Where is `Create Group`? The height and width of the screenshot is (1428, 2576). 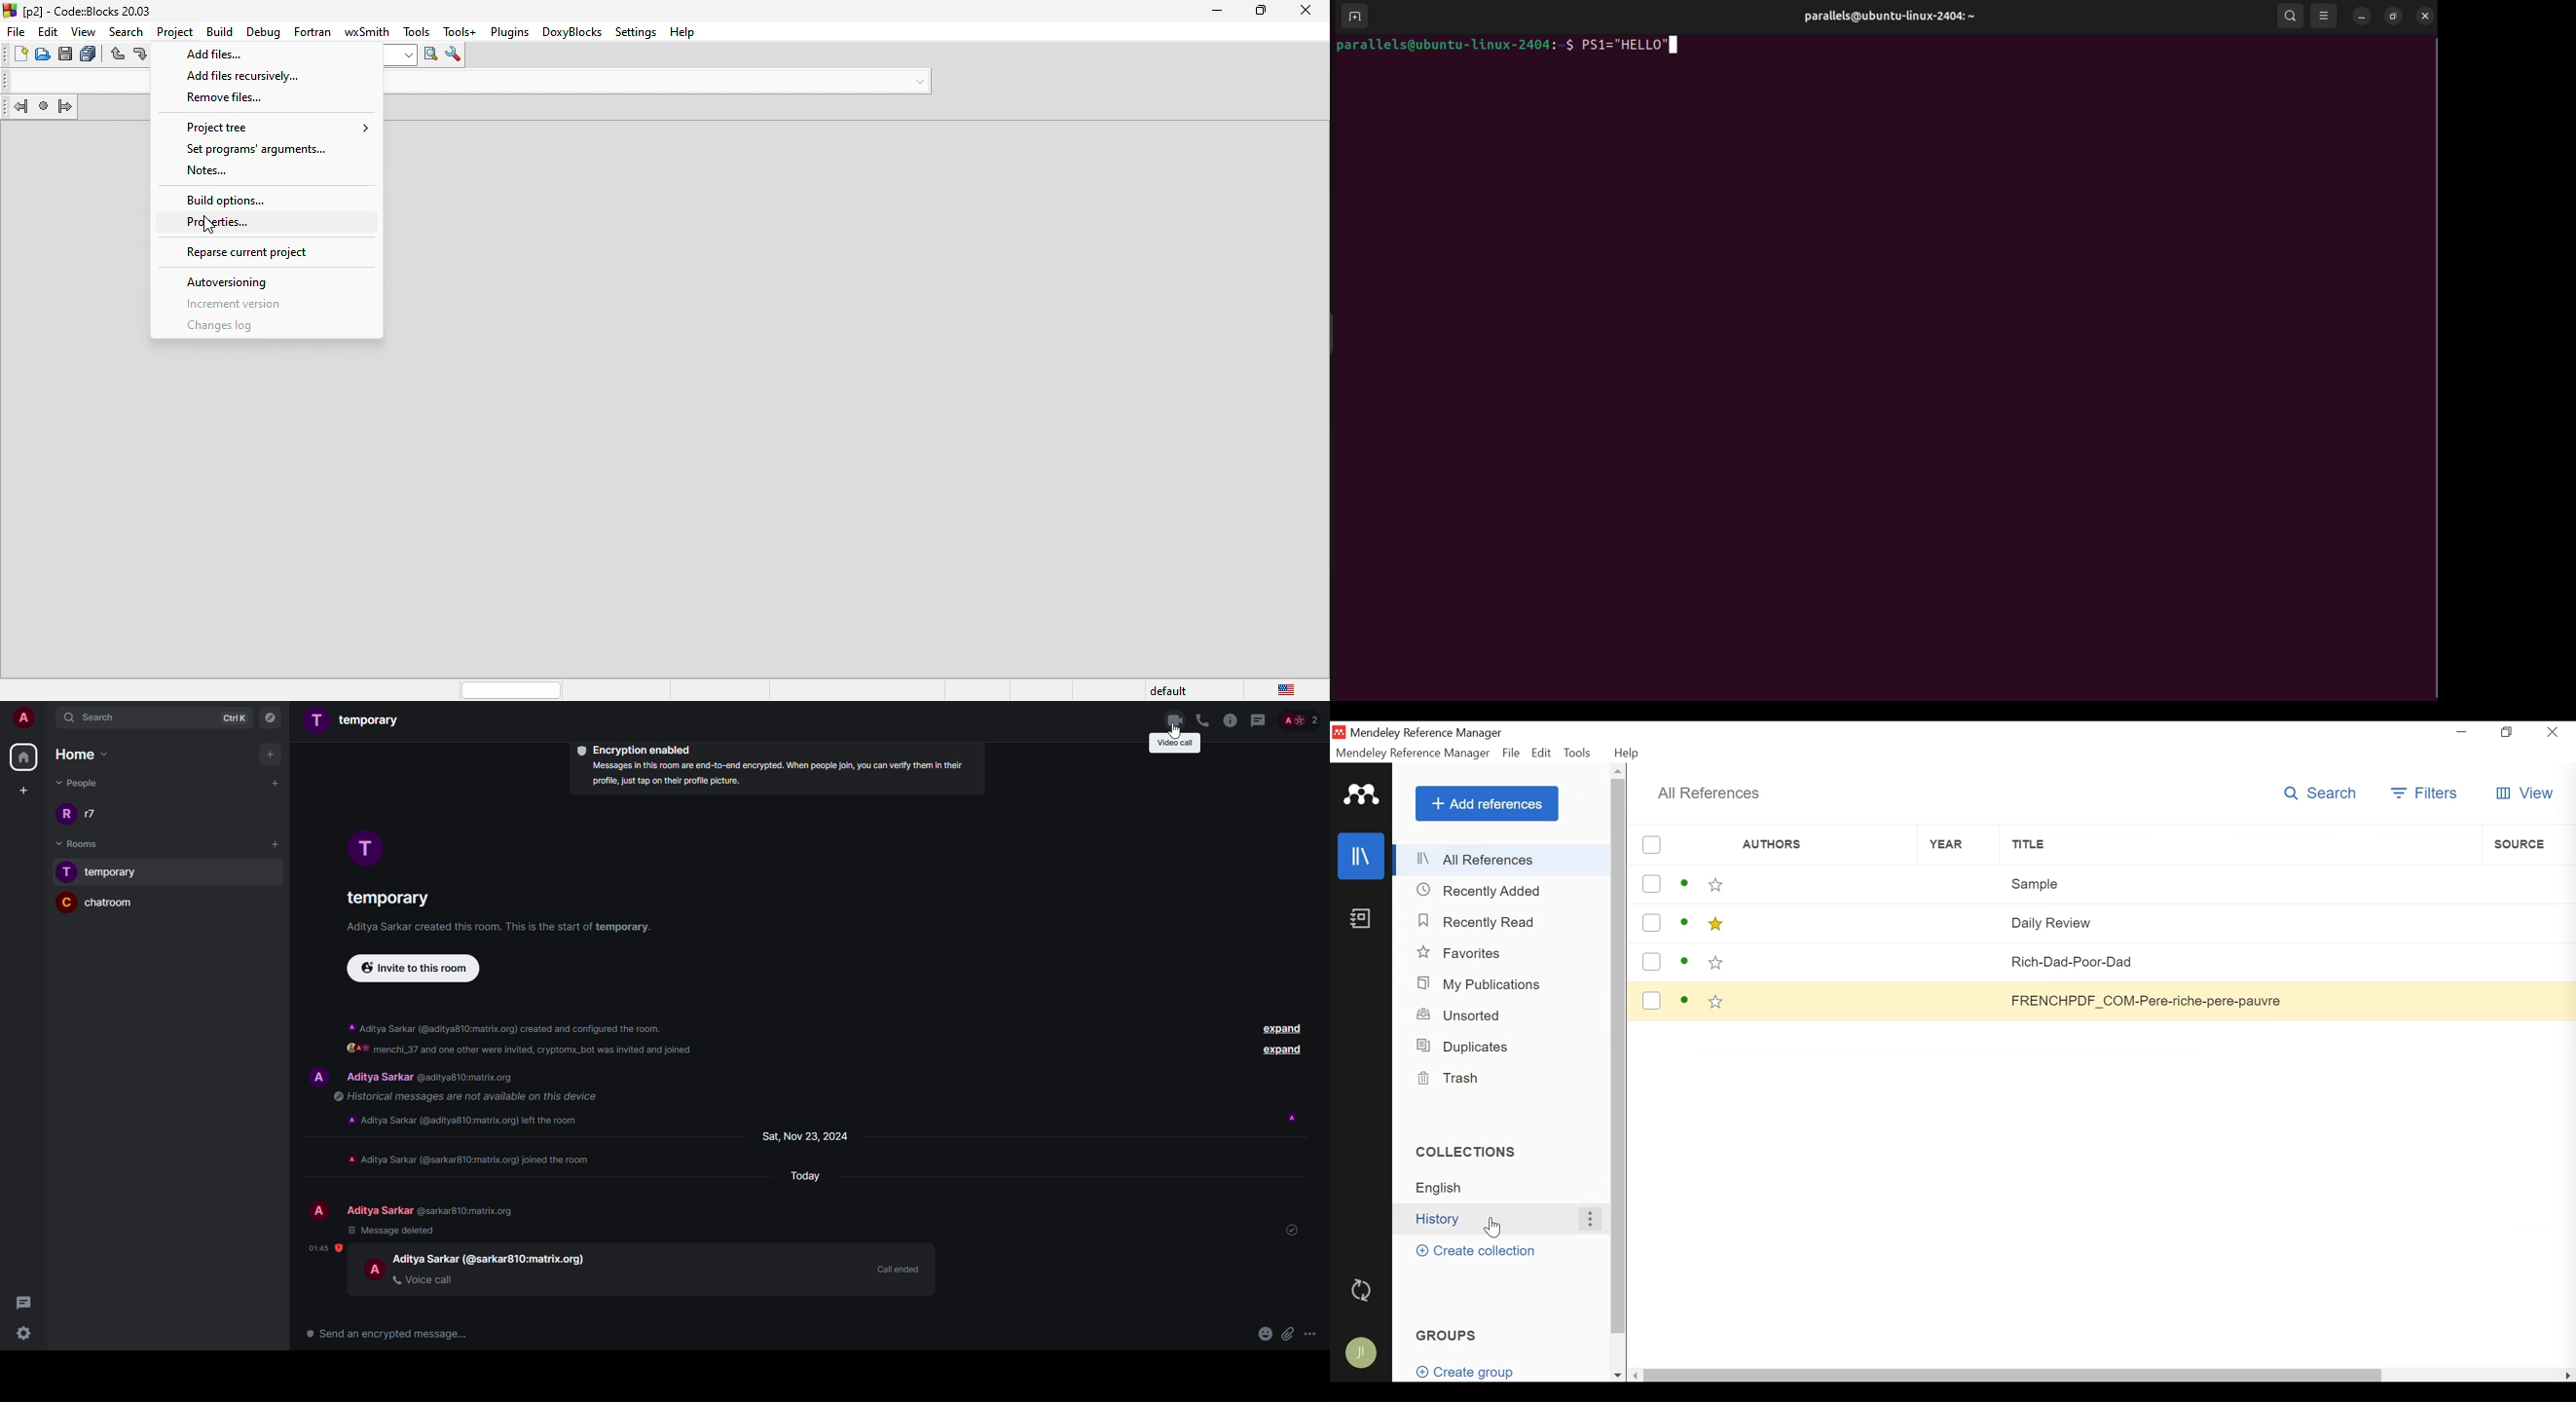 Create Group is located at coordinates (1473, 1371).